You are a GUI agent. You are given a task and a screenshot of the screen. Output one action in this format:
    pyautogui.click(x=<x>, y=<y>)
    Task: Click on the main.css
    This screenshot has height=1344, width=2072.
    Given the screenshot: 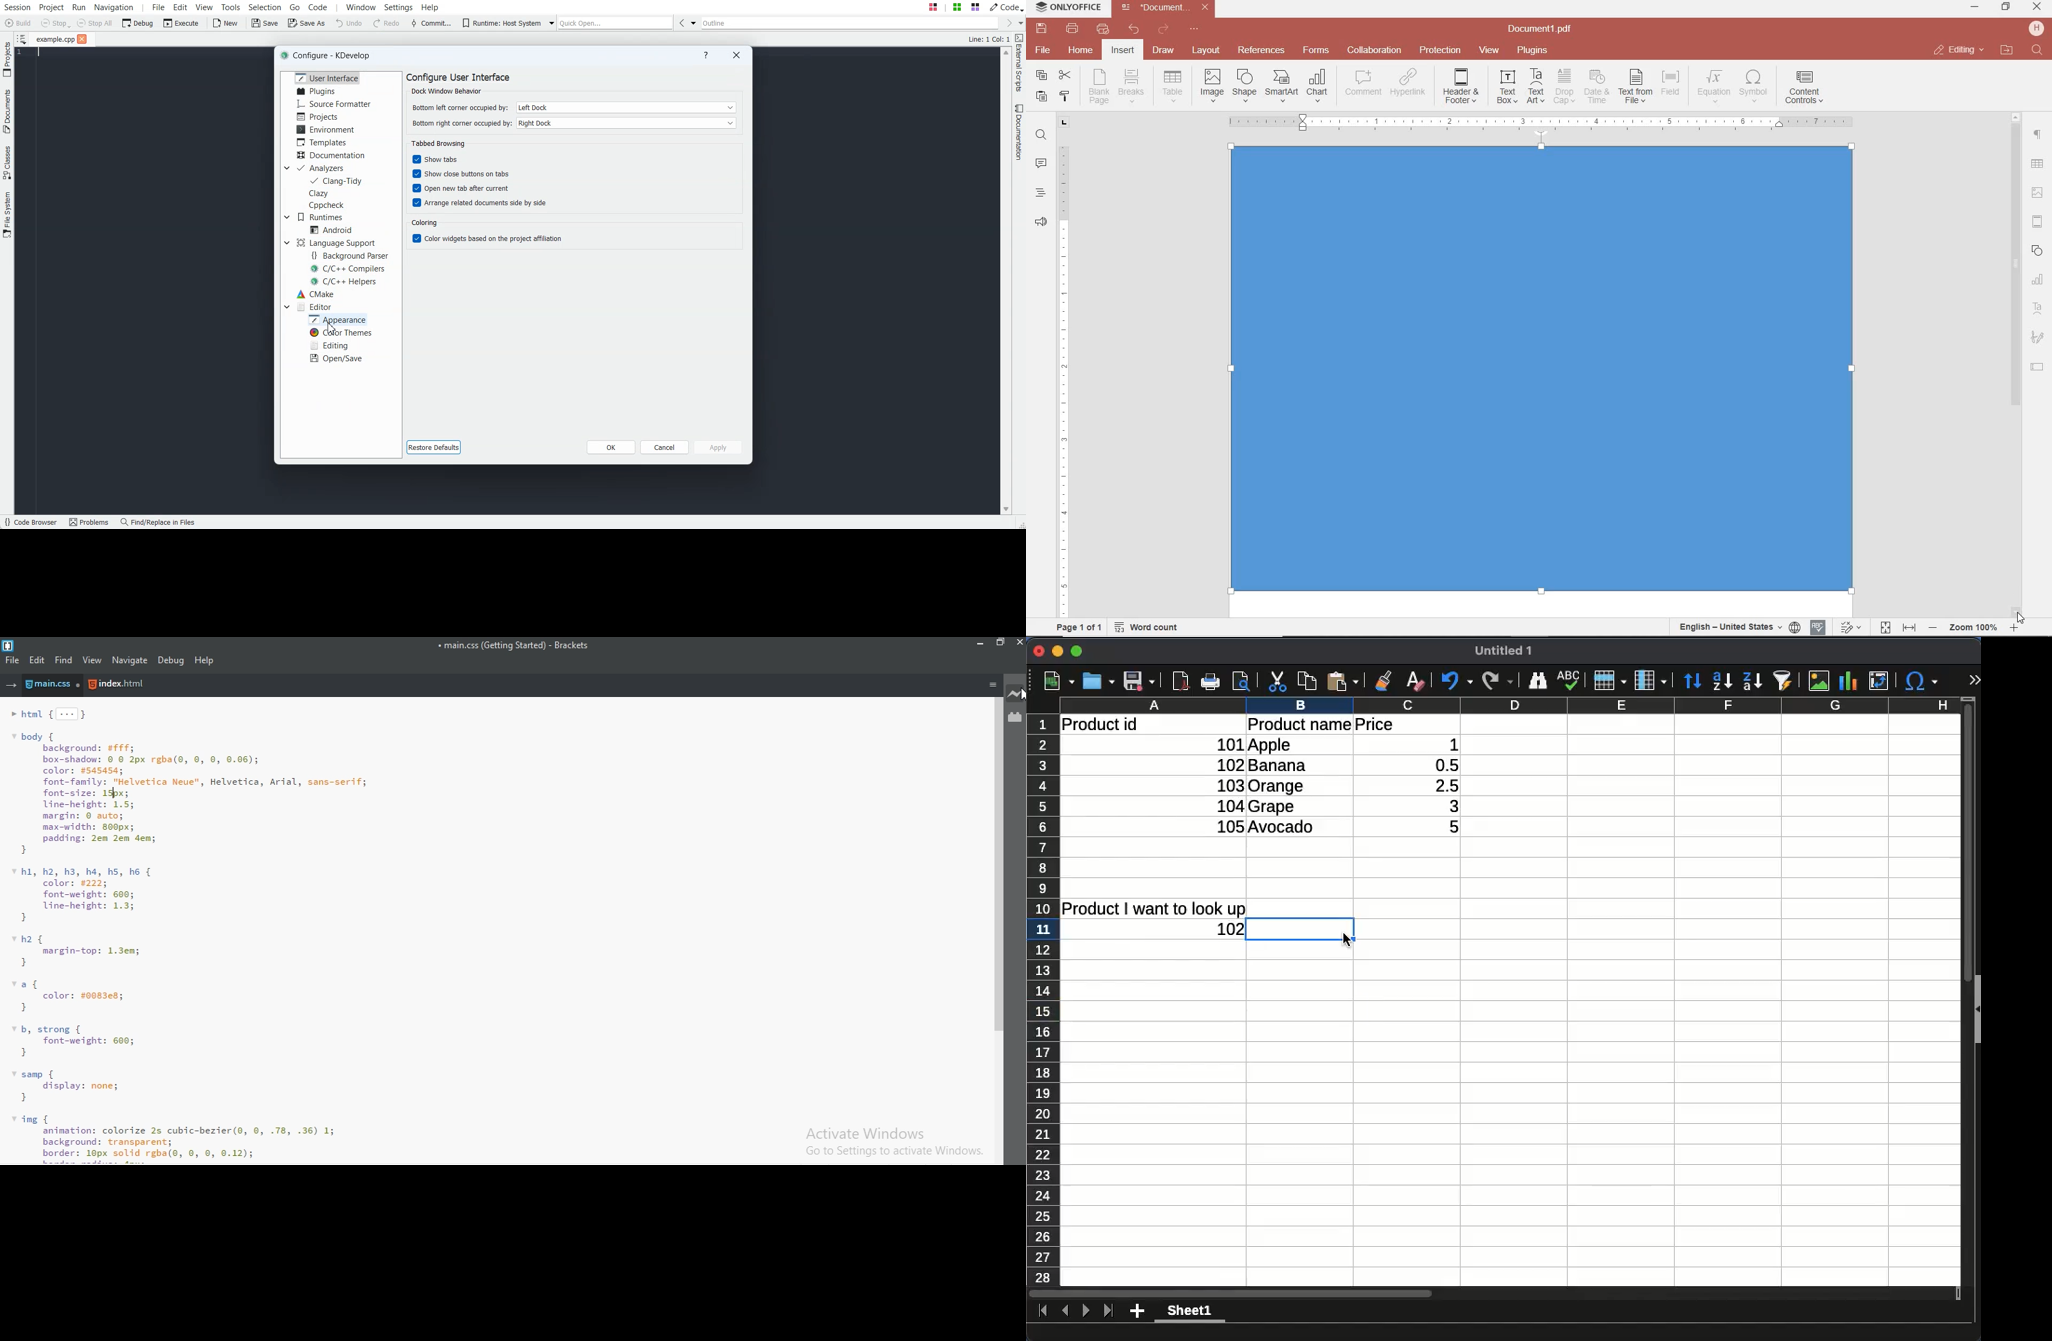 What is the action you would take?
    pyautogui.click(x=55, y=686)
    